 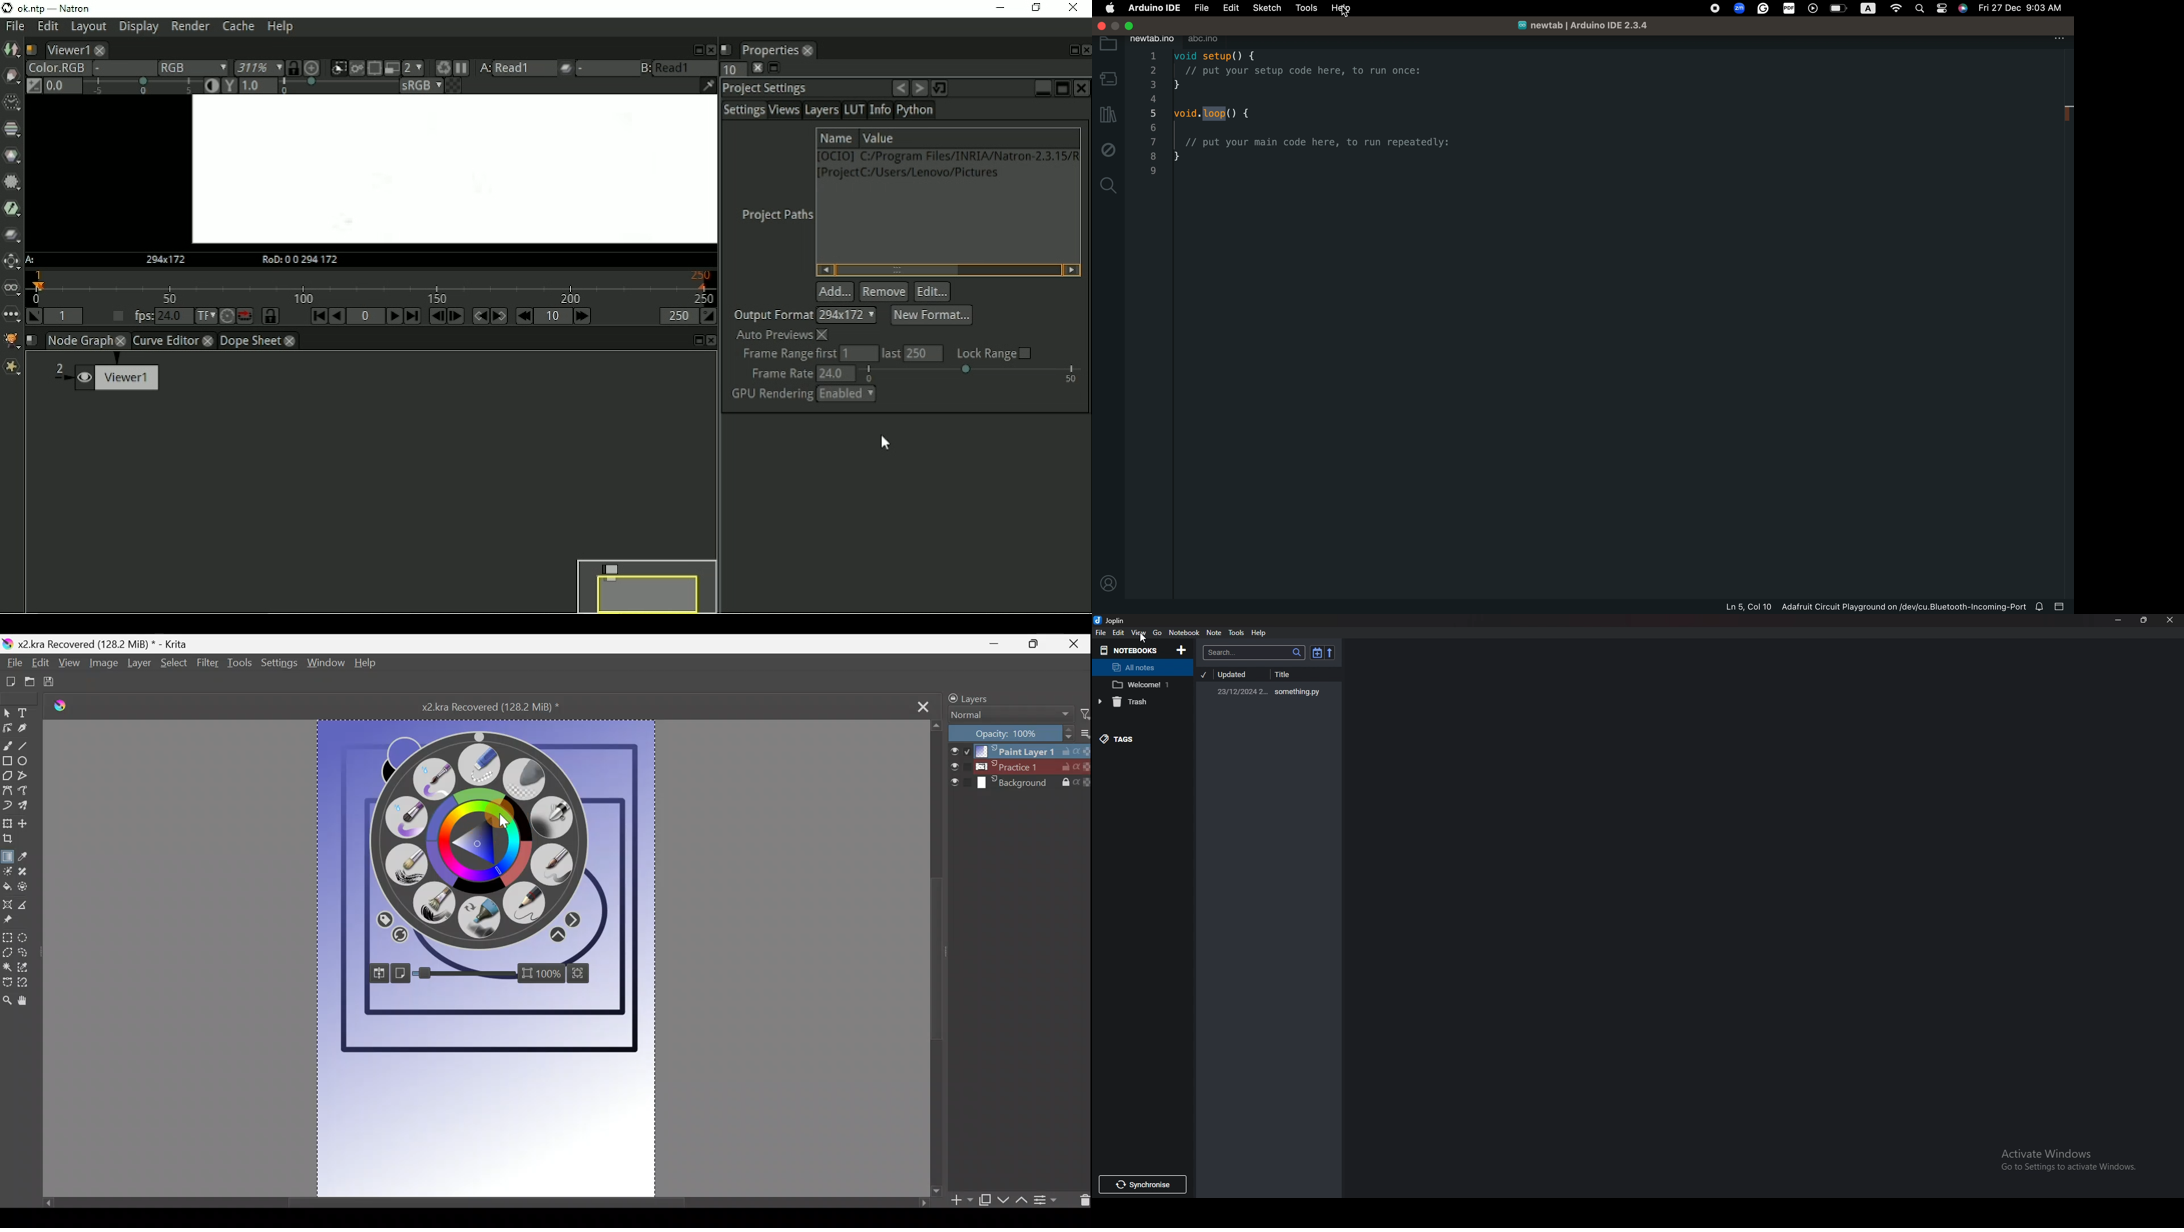 I want to click on all notes, so click(x=1141, y=666).